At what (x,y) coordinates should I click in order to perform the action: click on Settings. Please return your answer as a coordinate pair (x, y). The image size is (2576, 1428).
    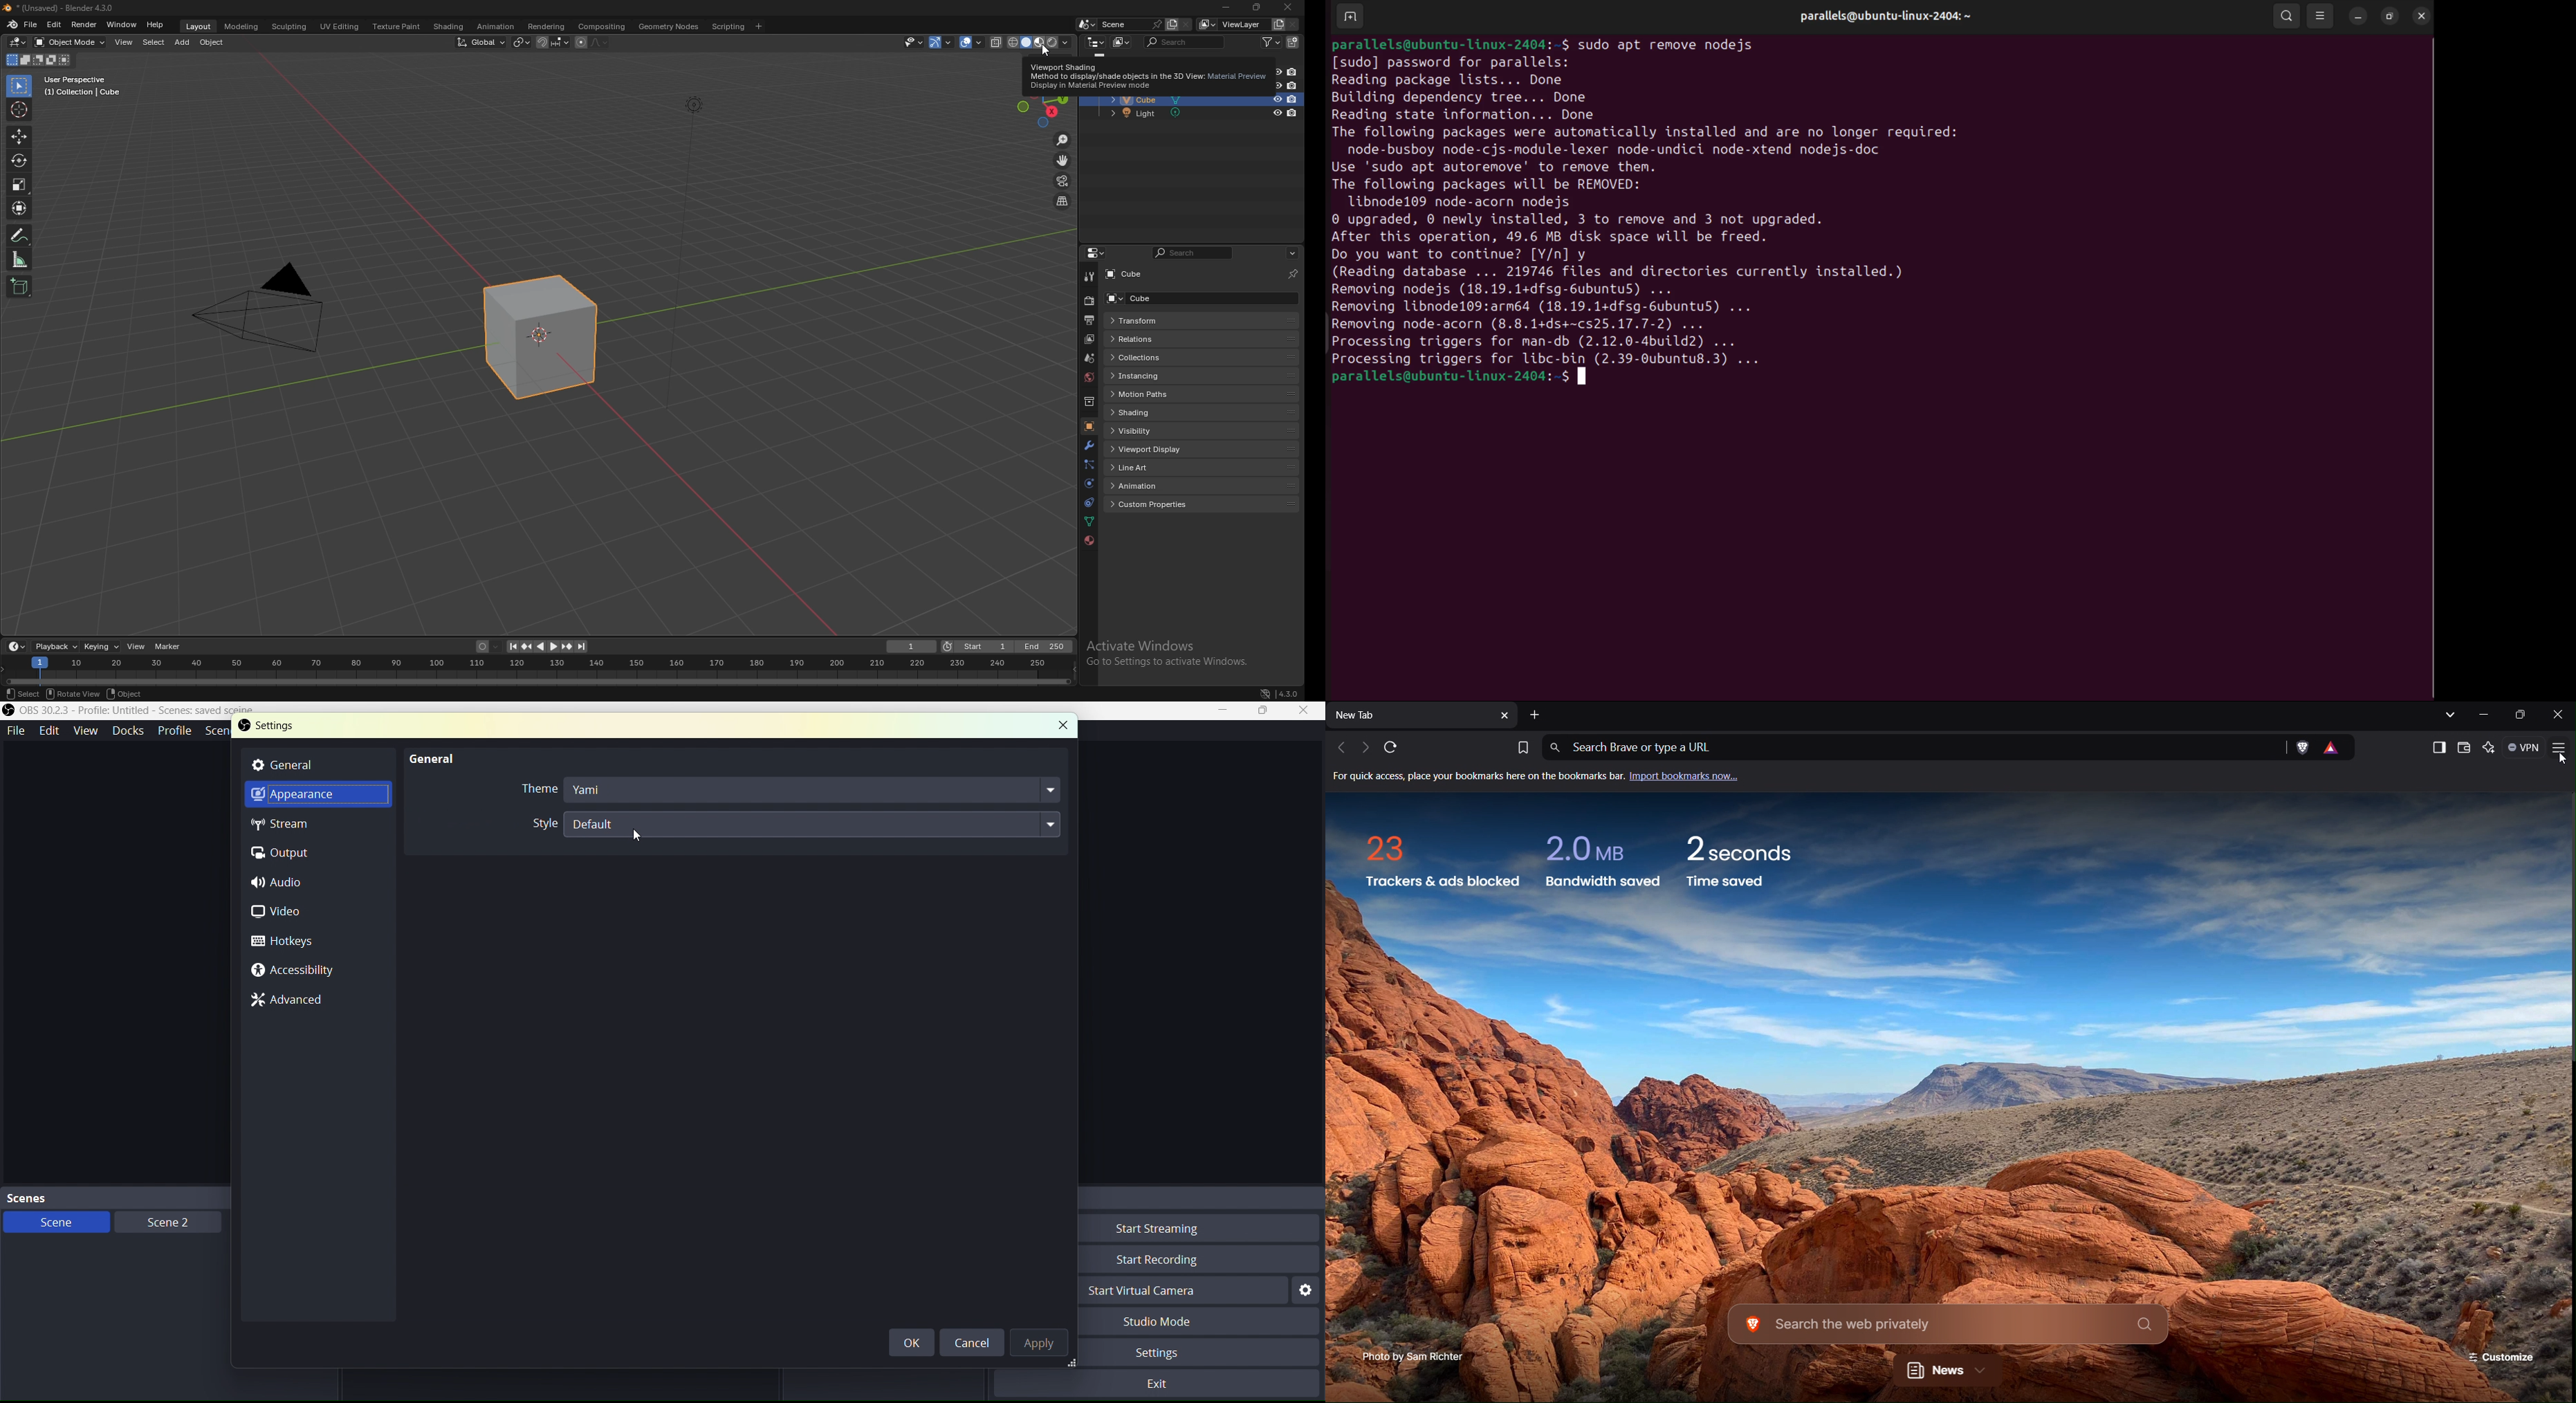
    Looking at the image, I should click on (295, 728).